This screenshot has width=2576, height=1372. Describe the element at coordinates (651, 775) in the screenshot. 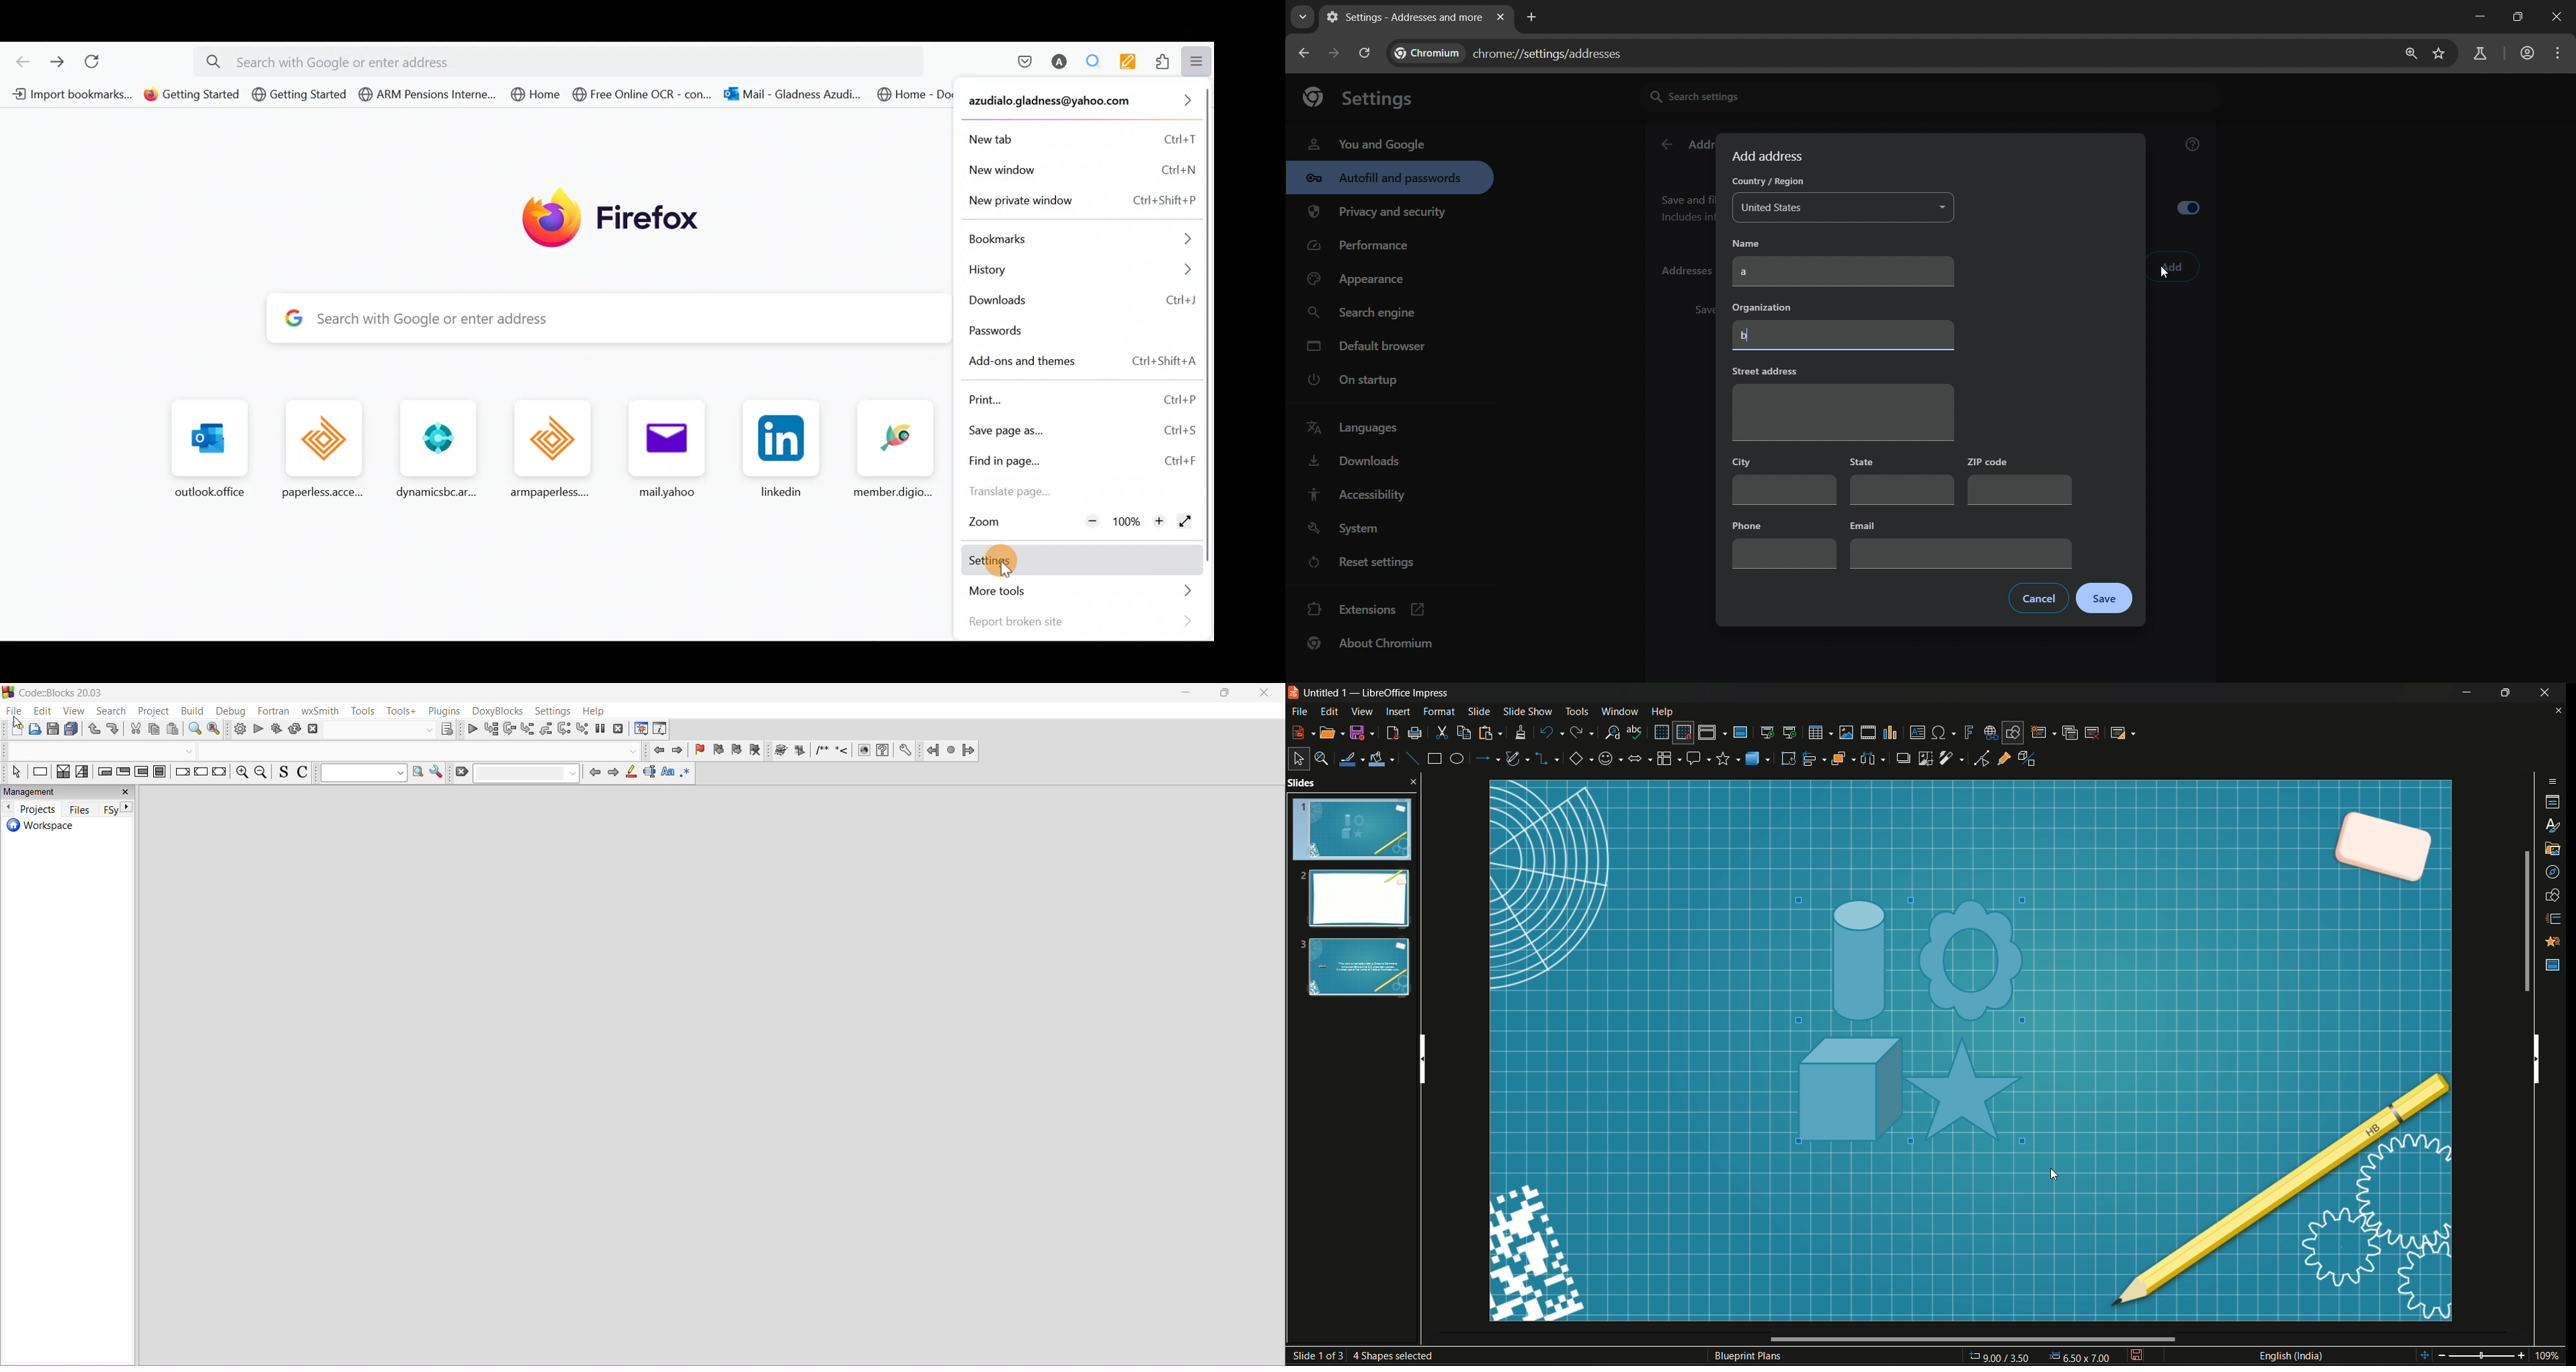

I see `selected text` at that location.